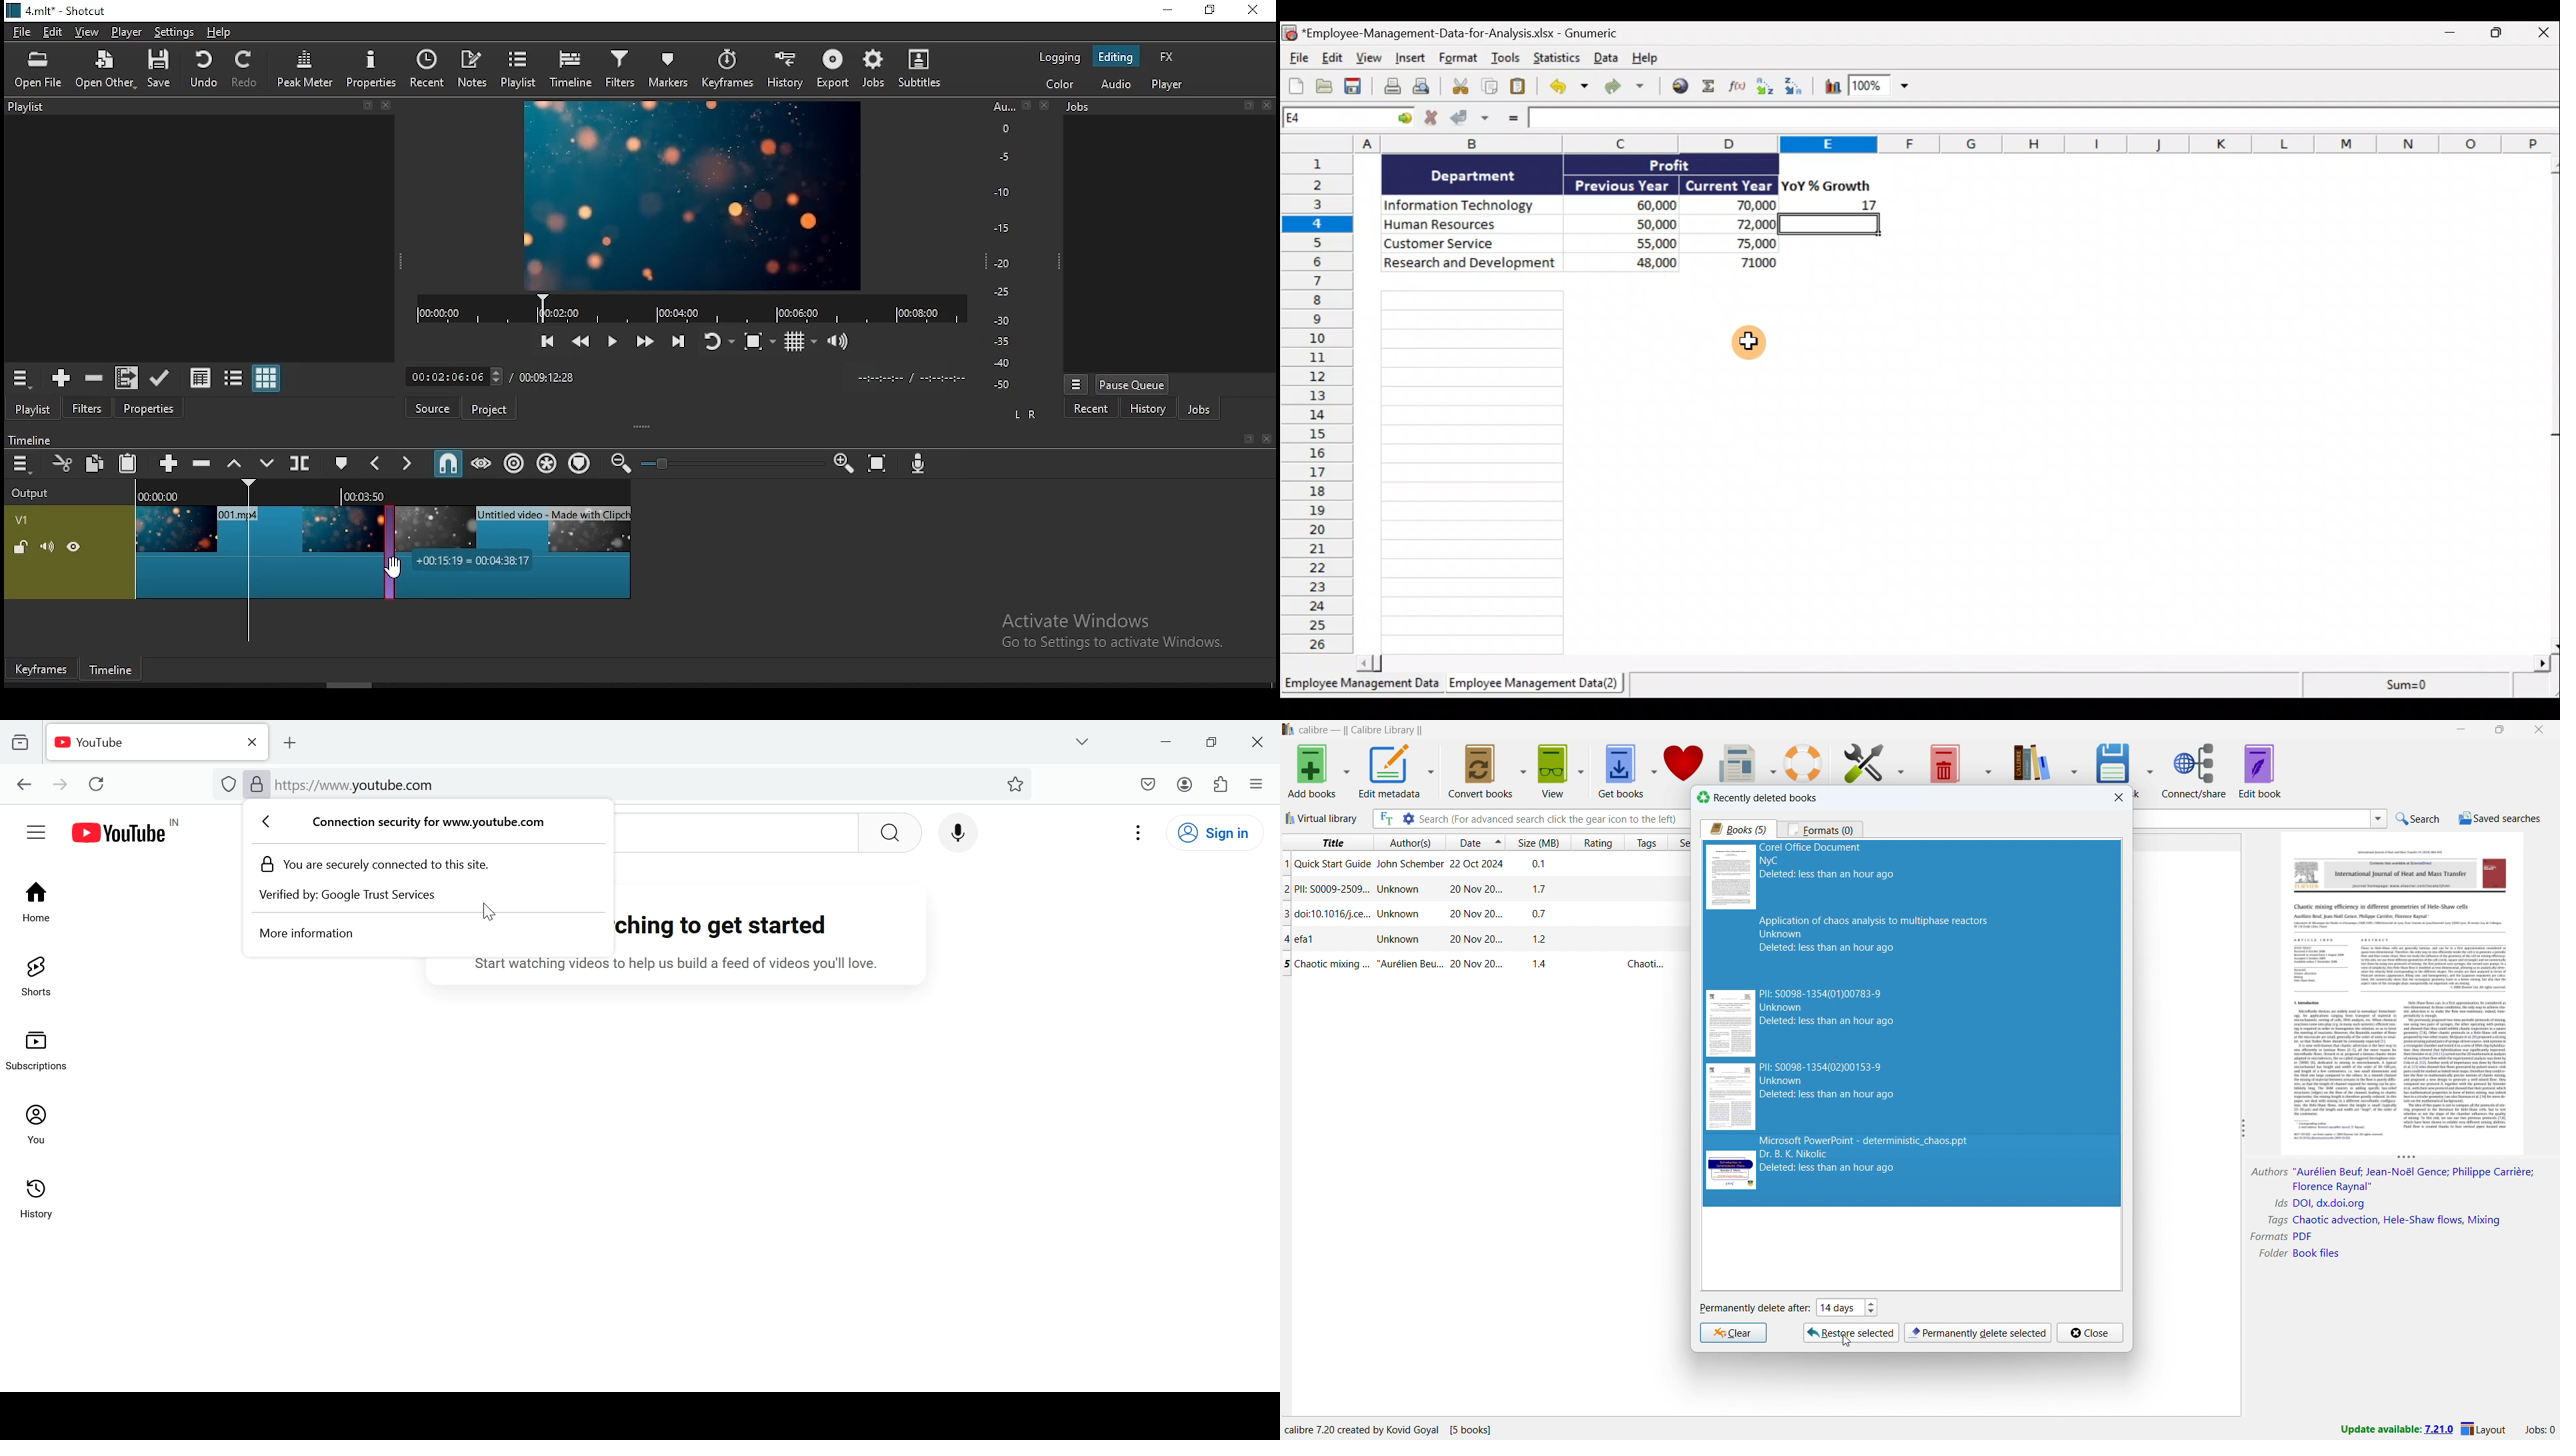 This screenshot has height=1456, width=2576. What do you see at coordinates (375, 464) in the screenshot?
I see `previous marker` at bounding box center [375, 464].